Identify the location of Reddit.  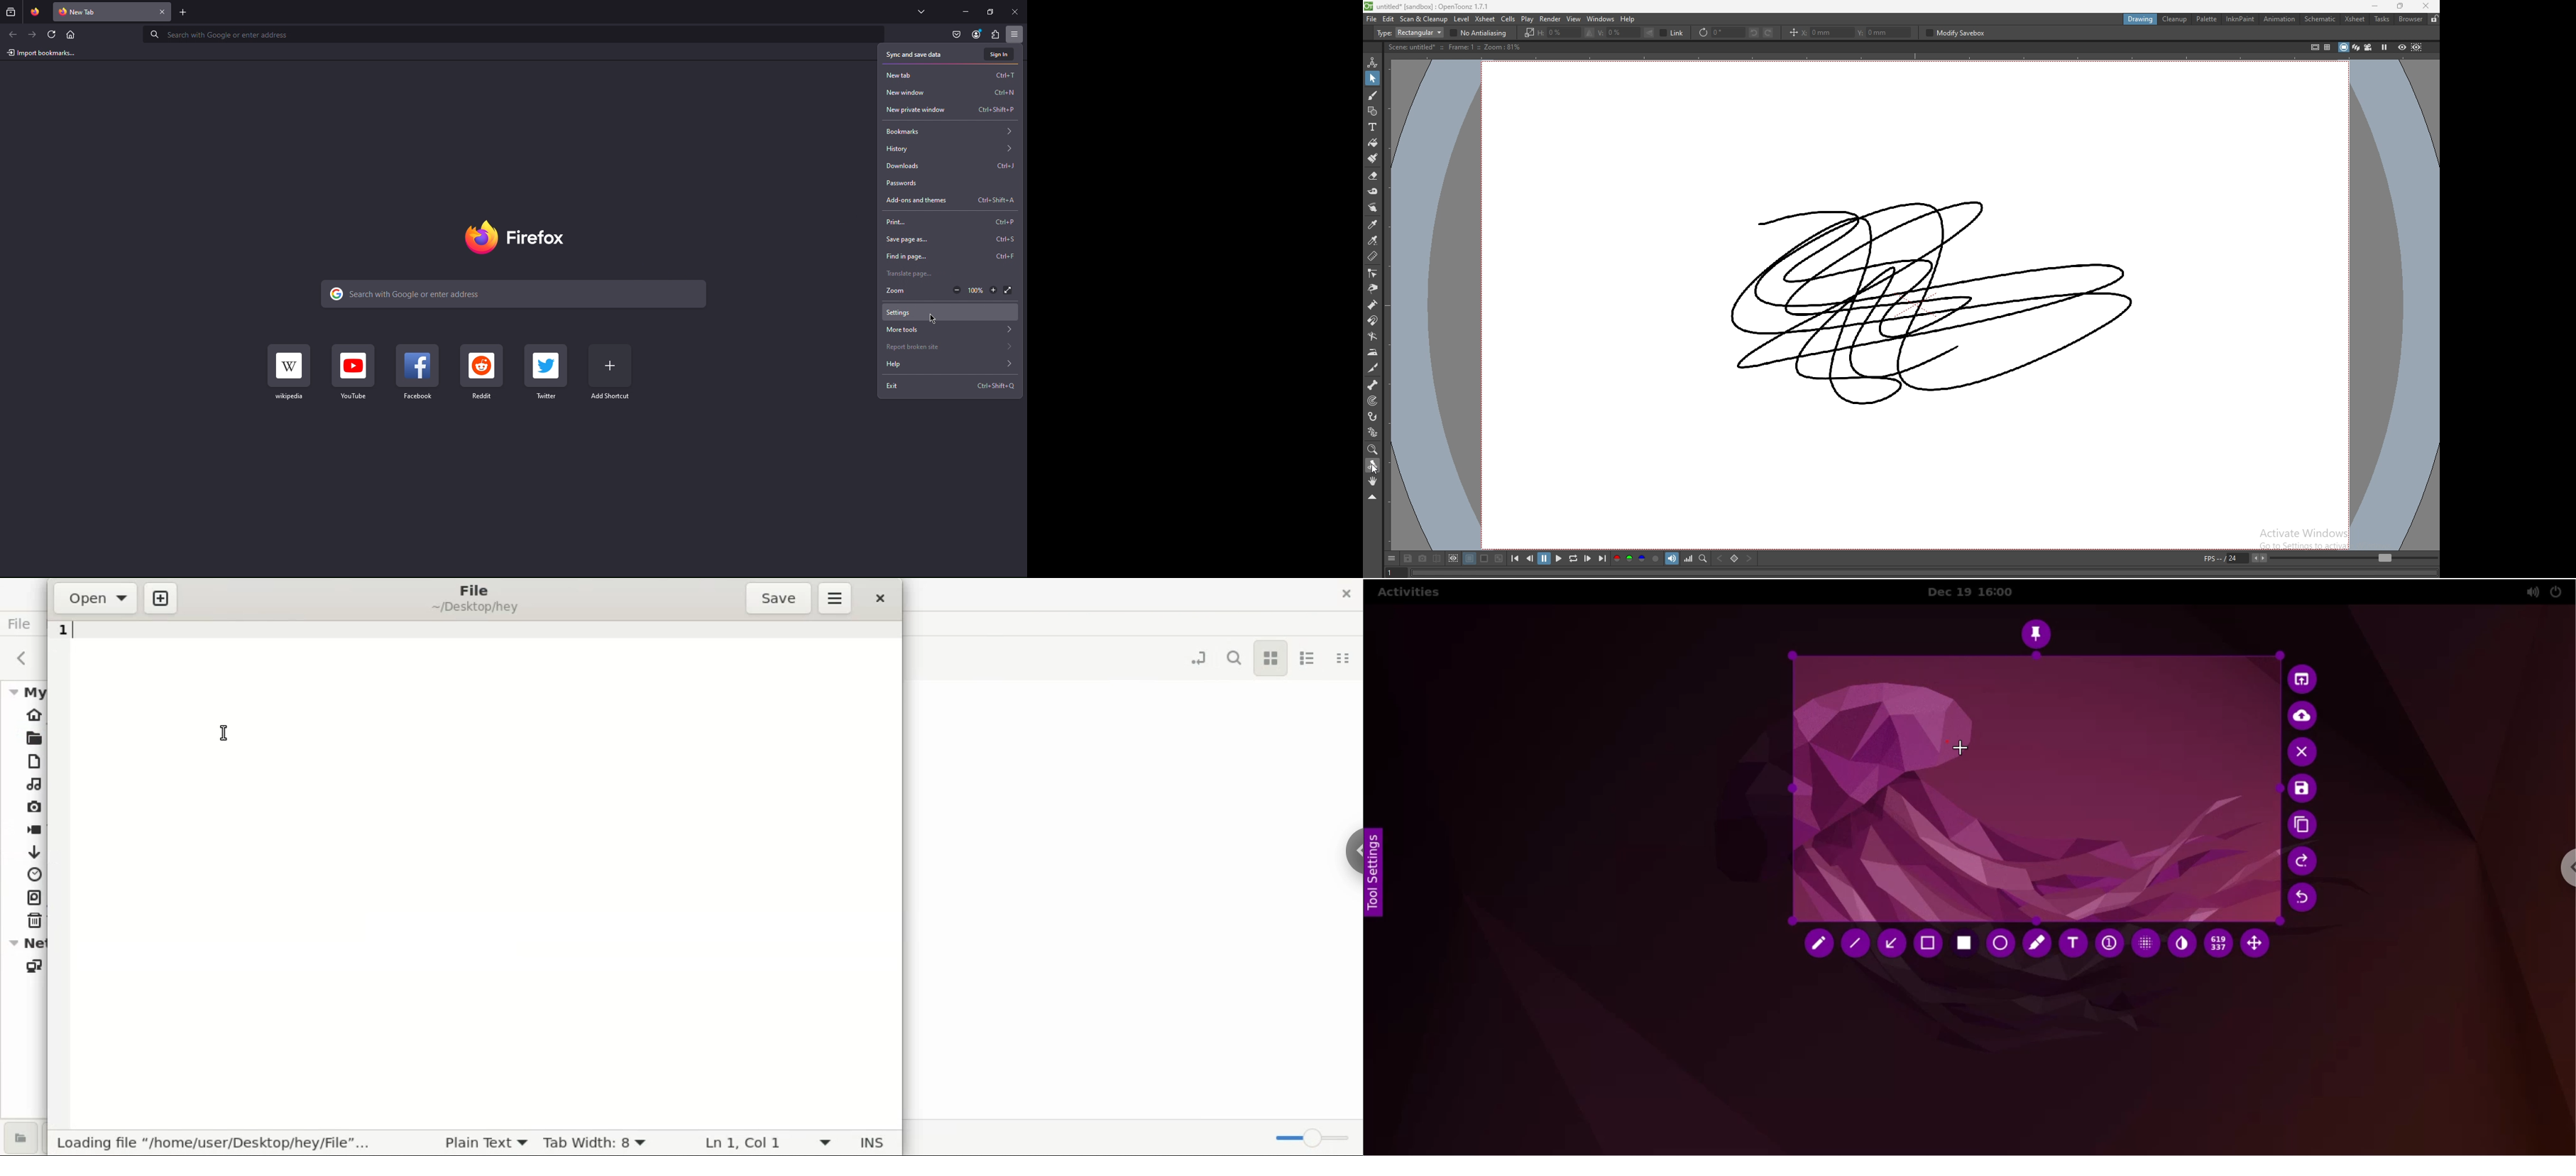
(482, 372).